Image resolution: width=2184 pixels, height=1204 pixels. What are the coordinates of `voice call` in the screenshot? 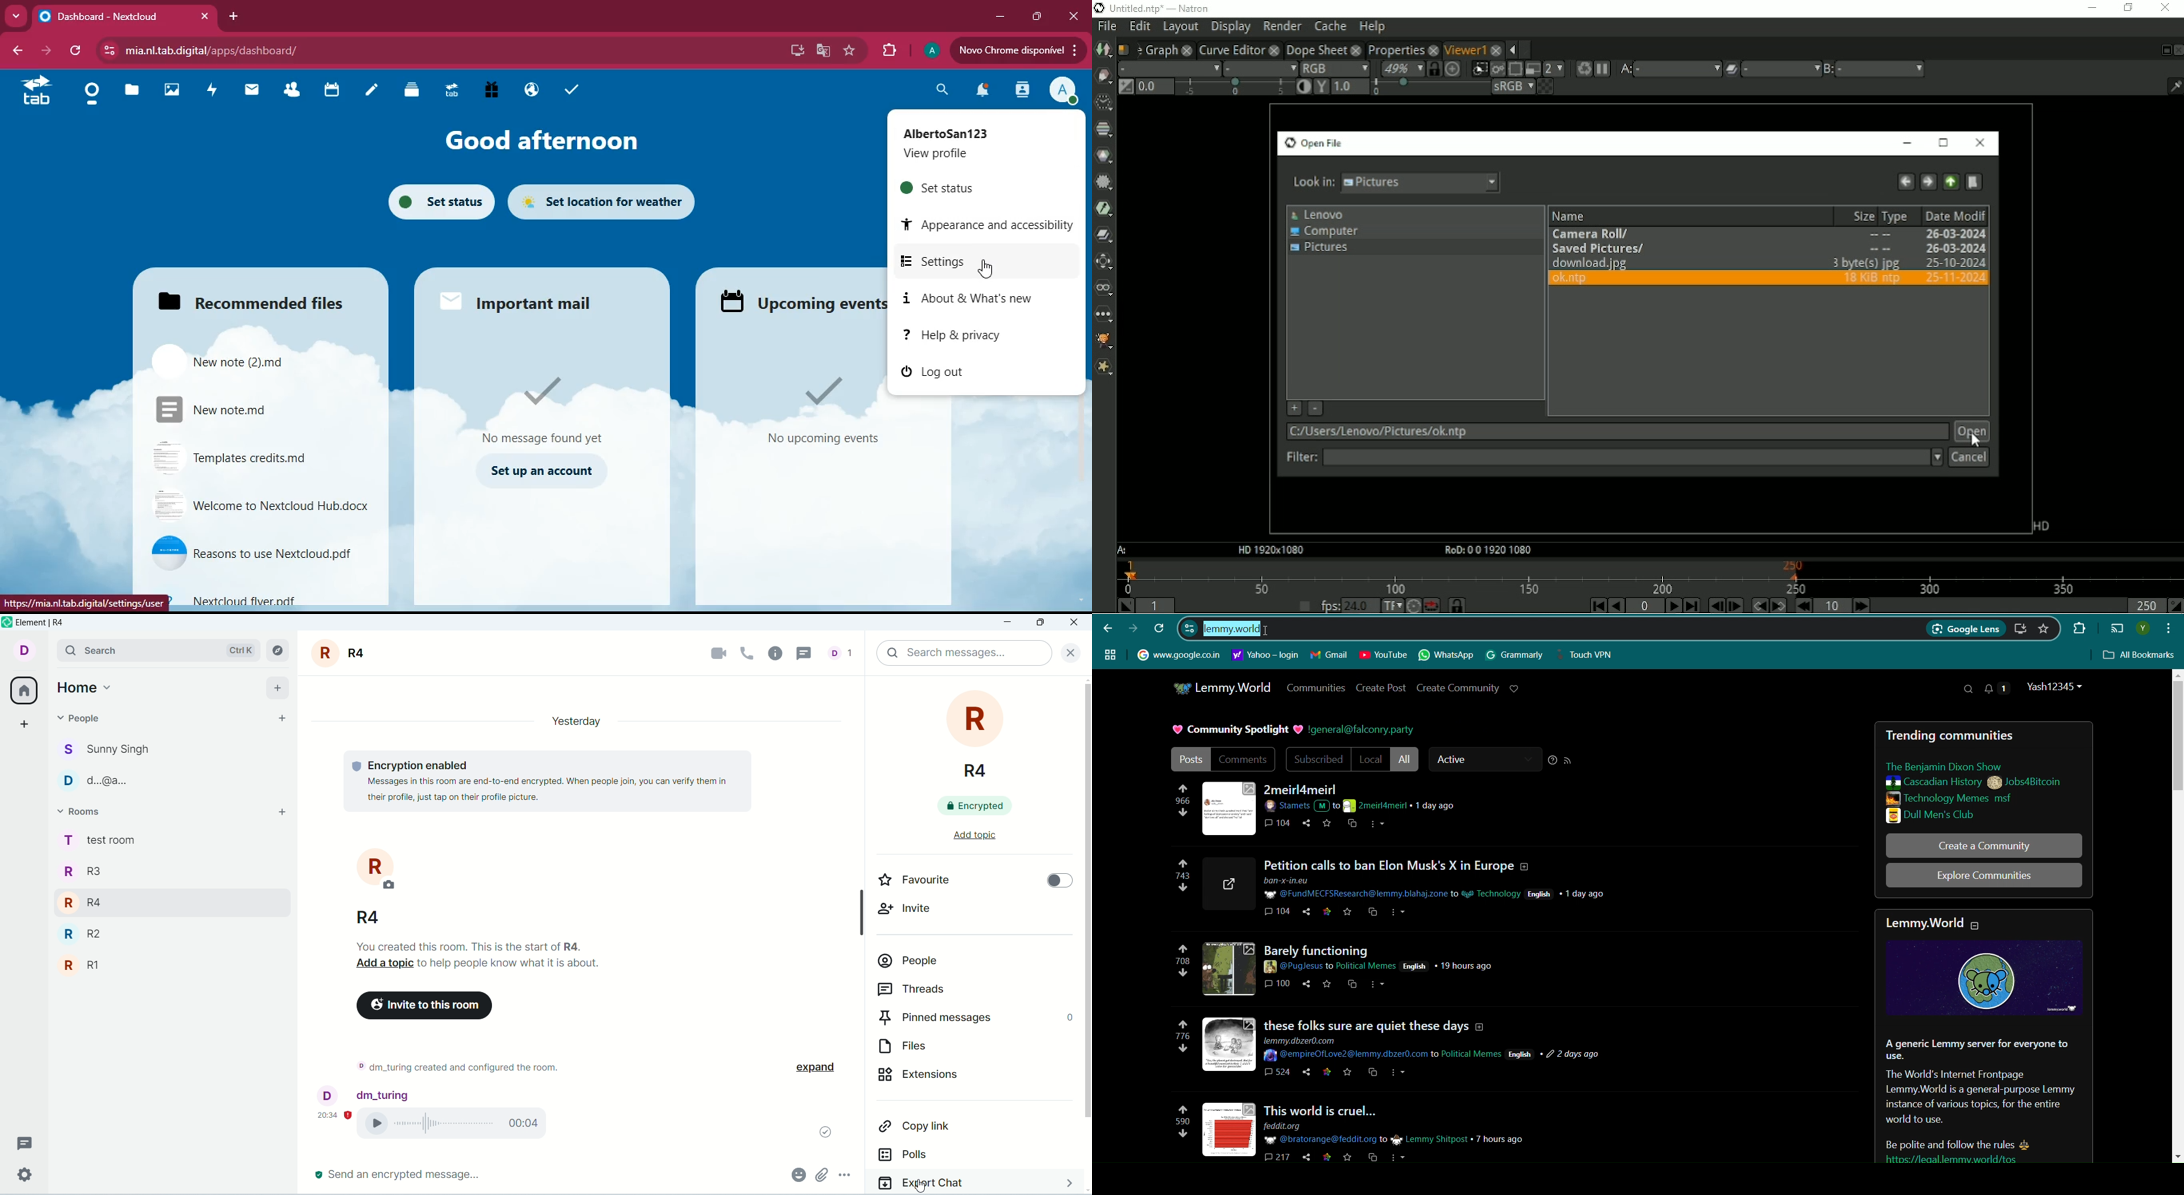 It's located at (459, 1125).